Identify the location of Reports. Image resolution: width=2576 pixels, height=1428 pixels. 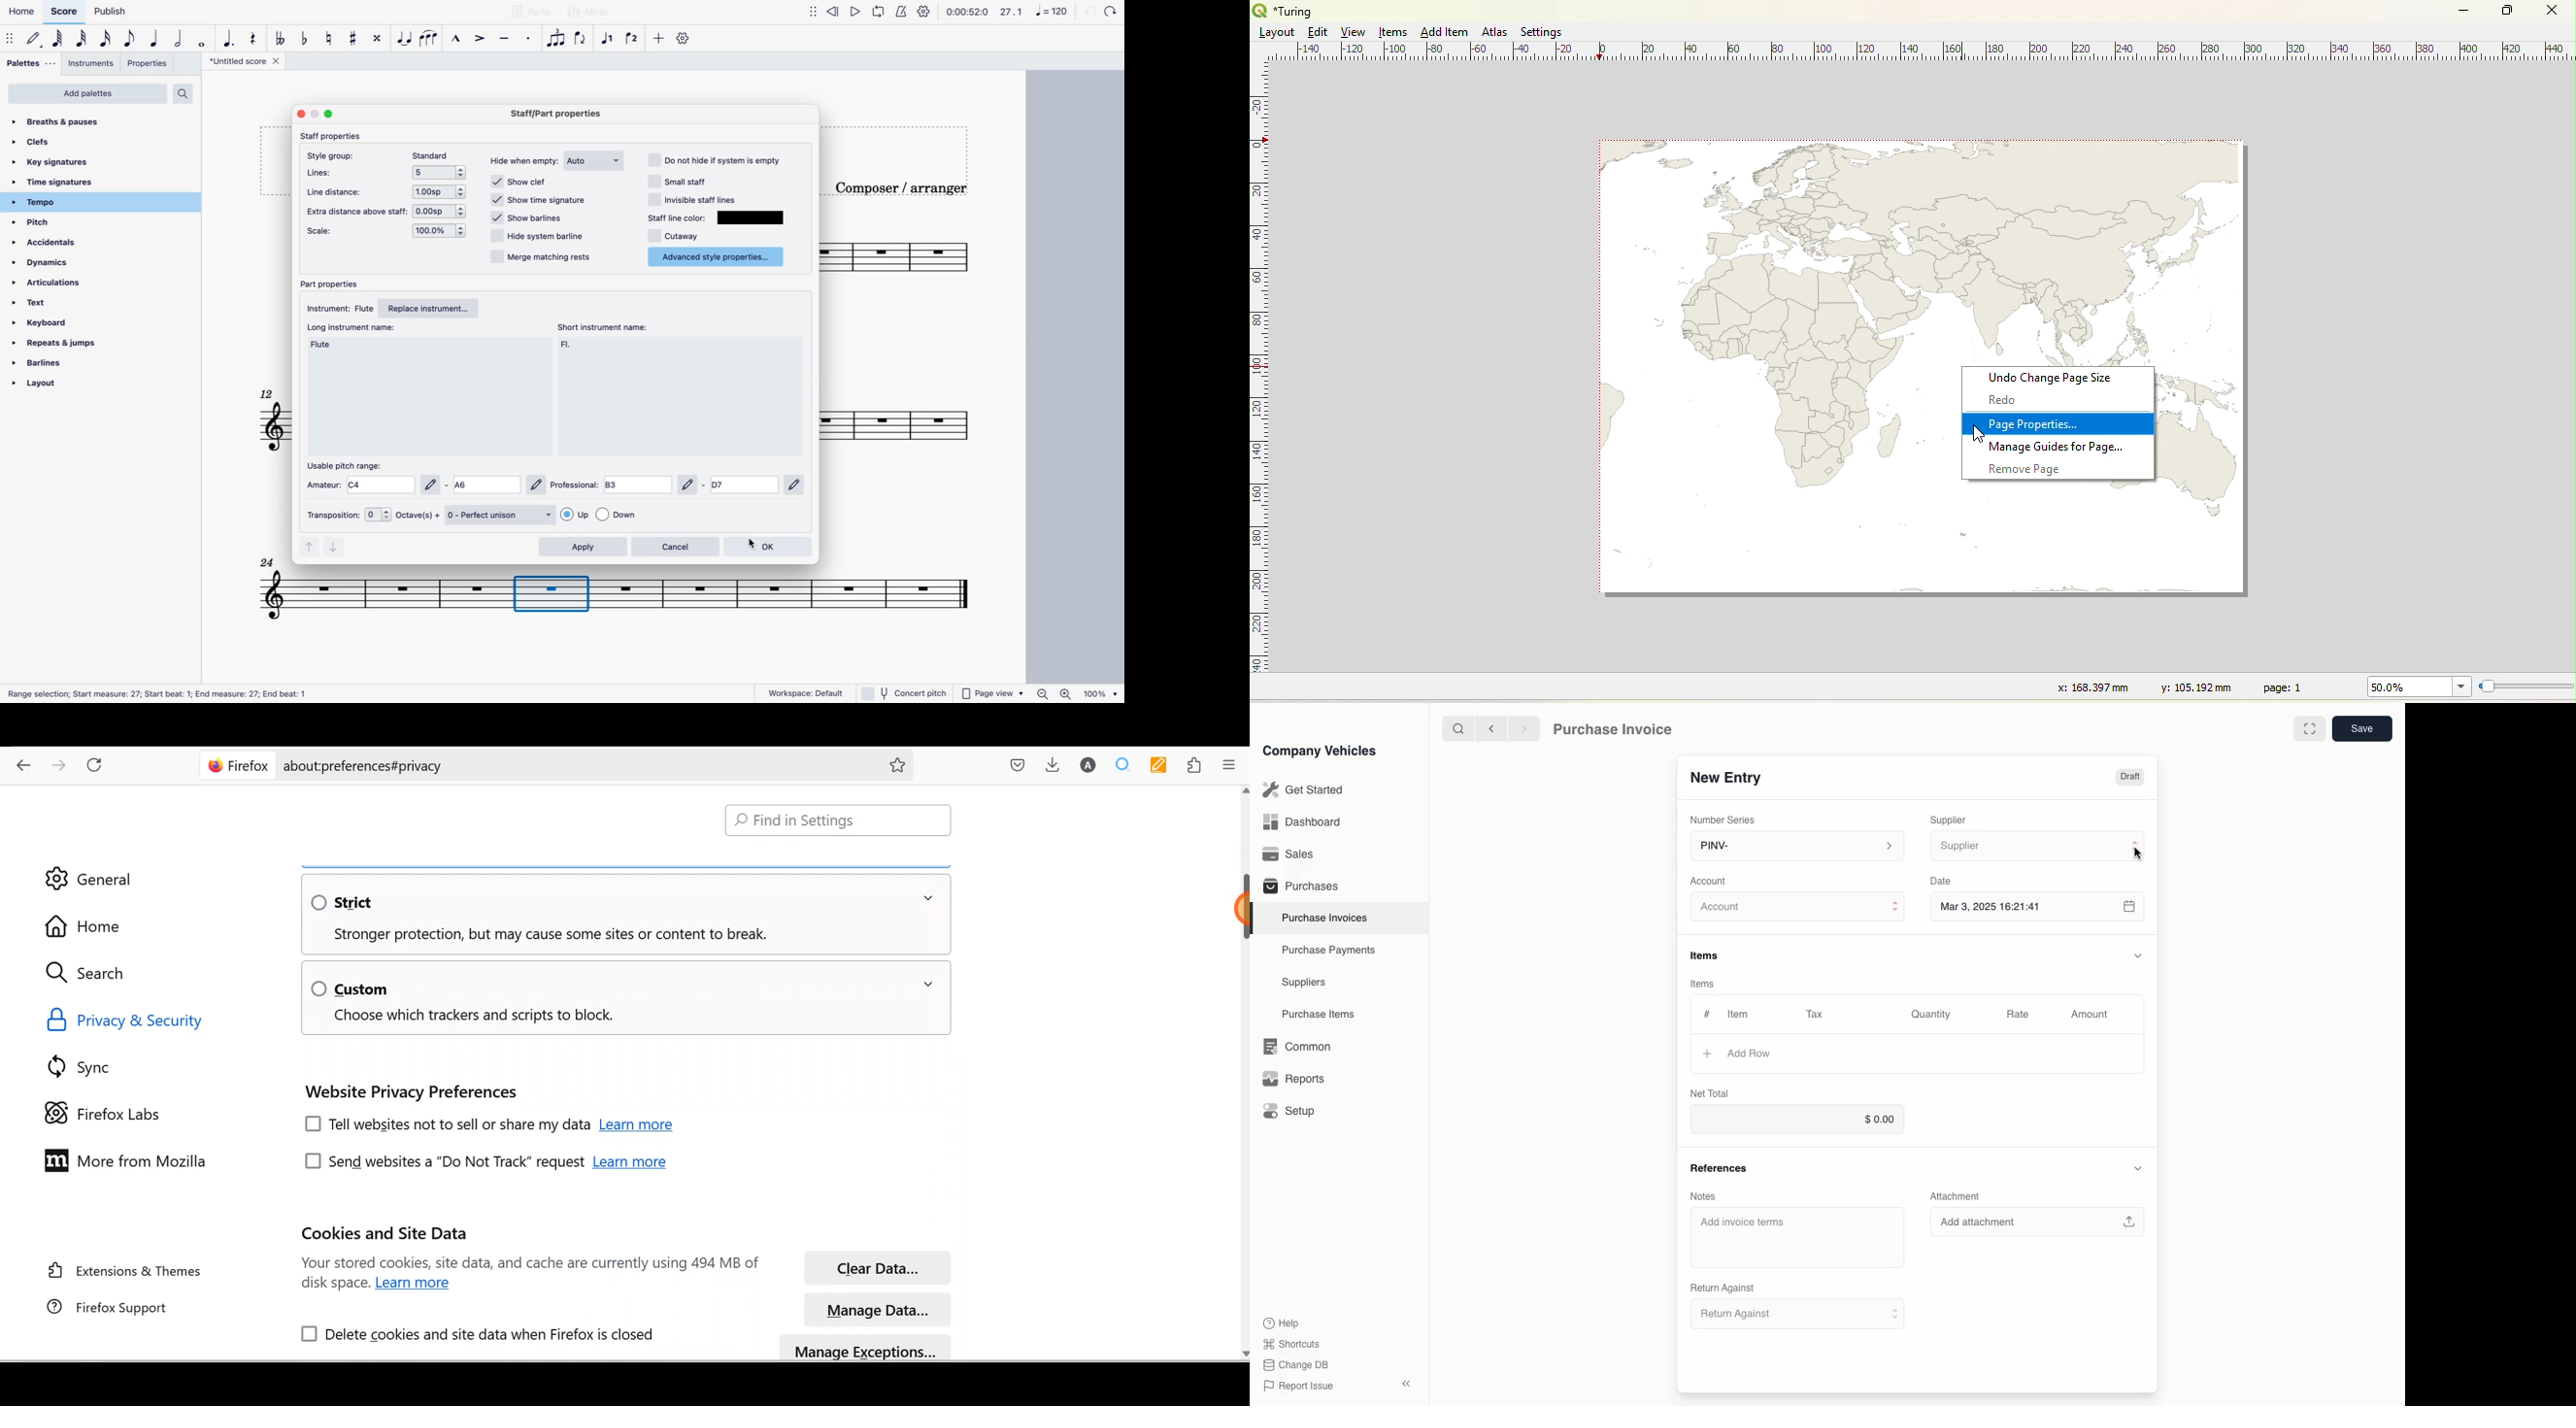
(1294, 1079).